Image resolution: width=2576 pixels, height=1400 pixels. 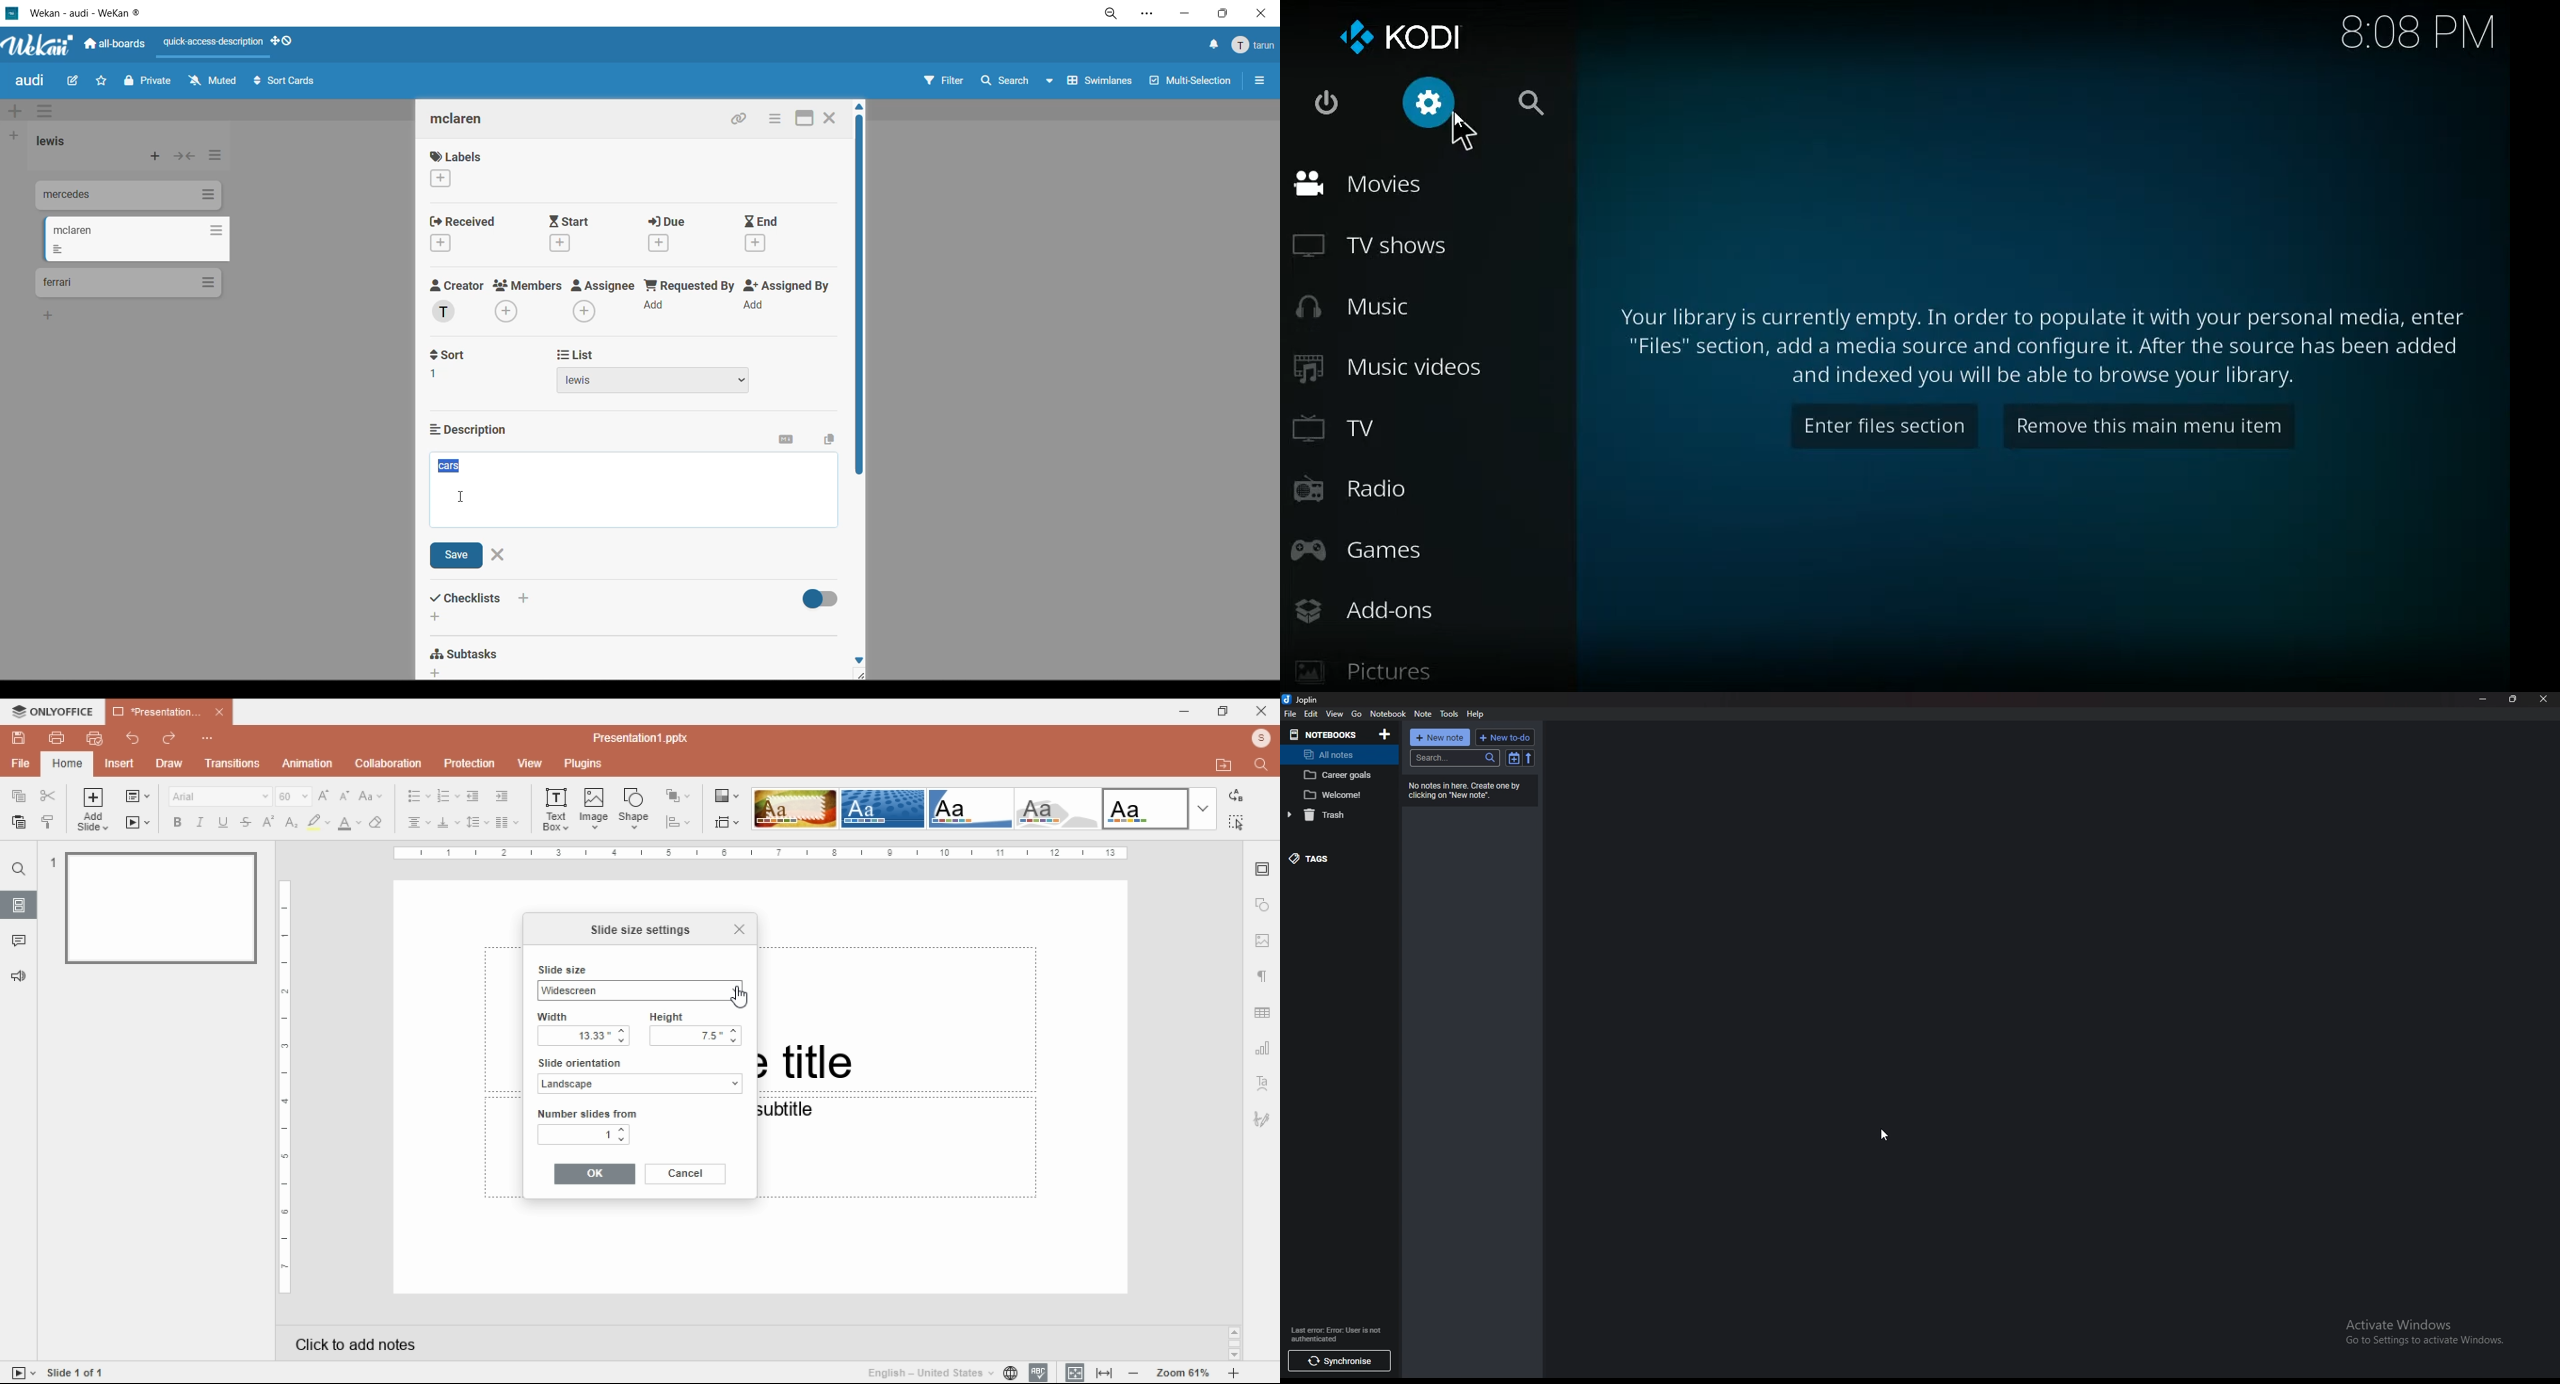 What do you see at coordinates (115, 44) in the screenshot?
I see `all boards` at bounding box center [115, 44].